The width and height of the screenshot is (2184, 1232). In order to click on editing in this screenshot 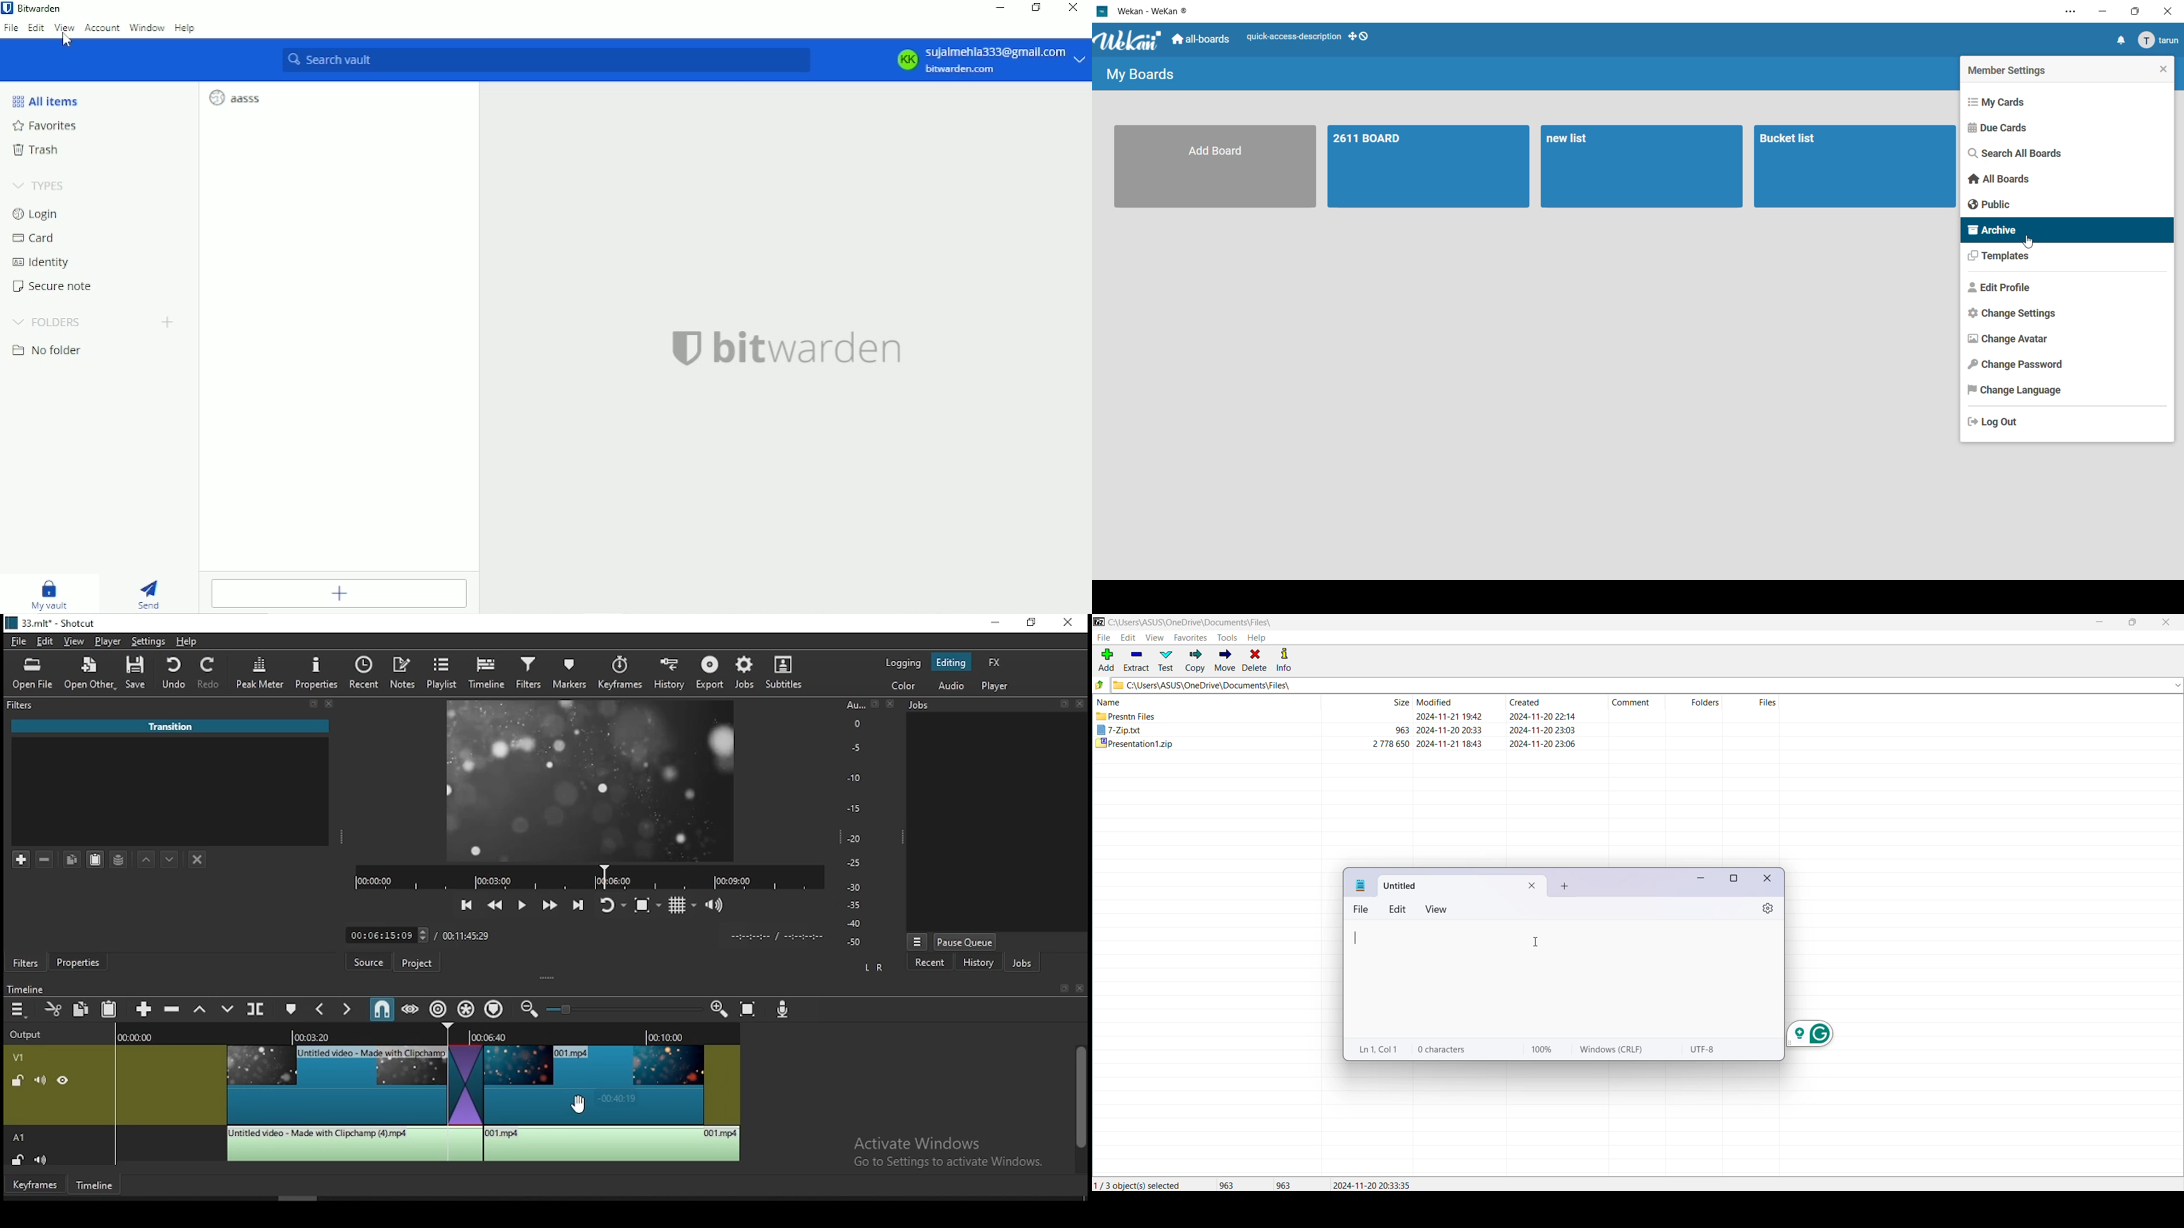, I will do `click(957, 663)`.